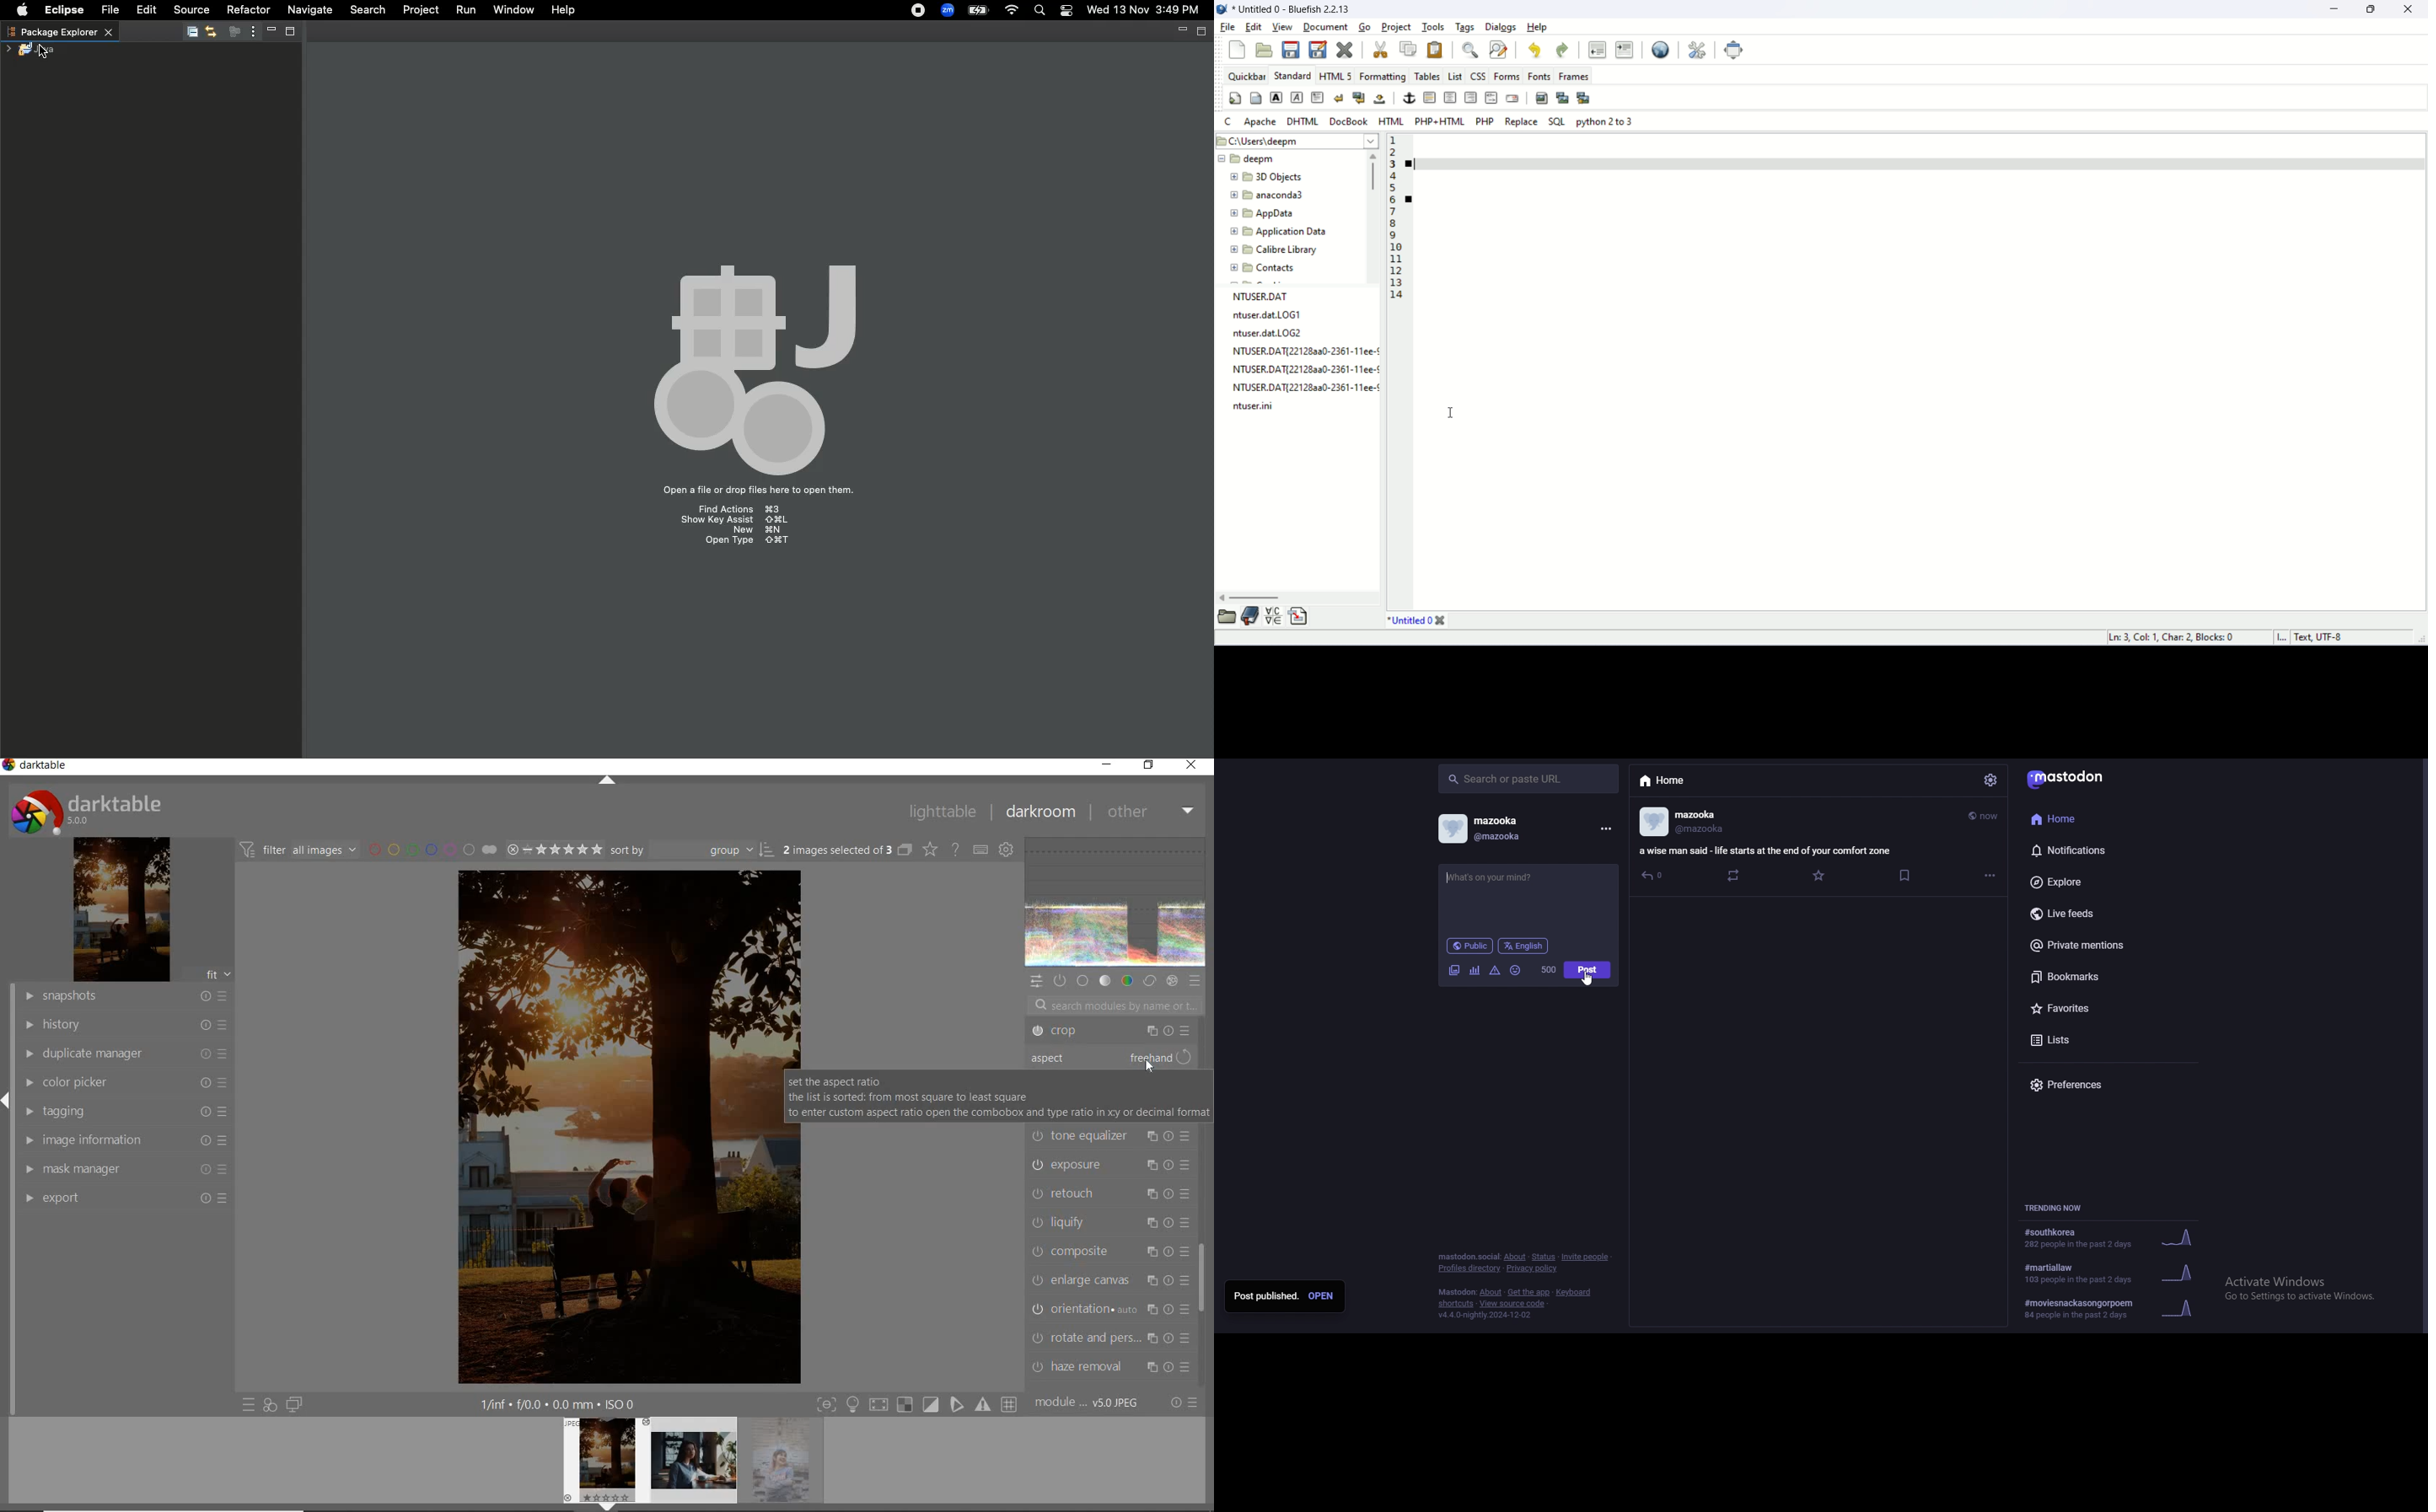 This screenshot has width=2436, height=1512. I want to click on file, so click(1227, 27).